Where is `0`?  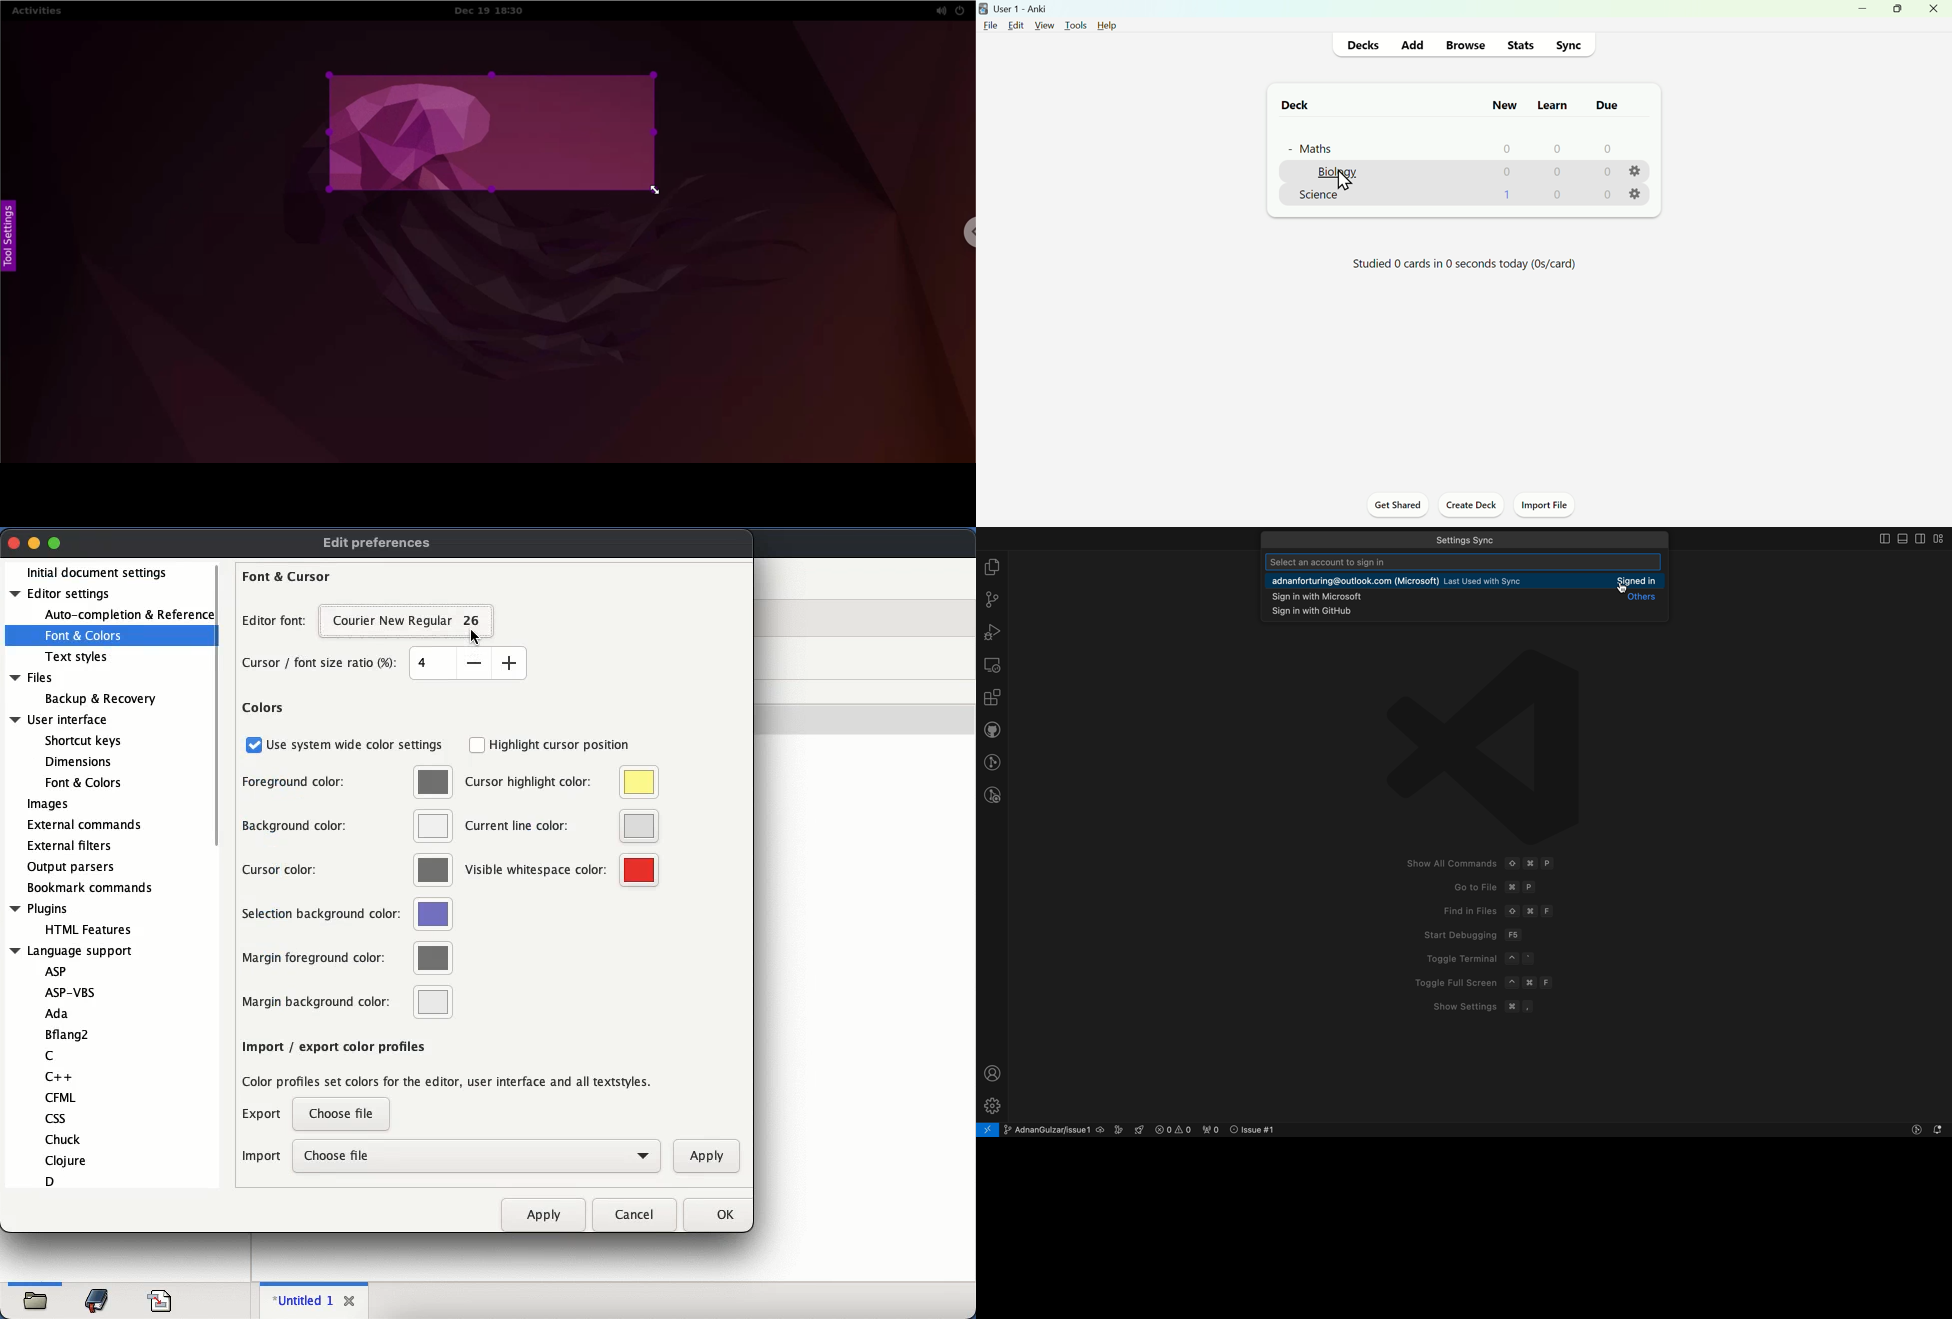 0 is located at coordinates (1556, 174).